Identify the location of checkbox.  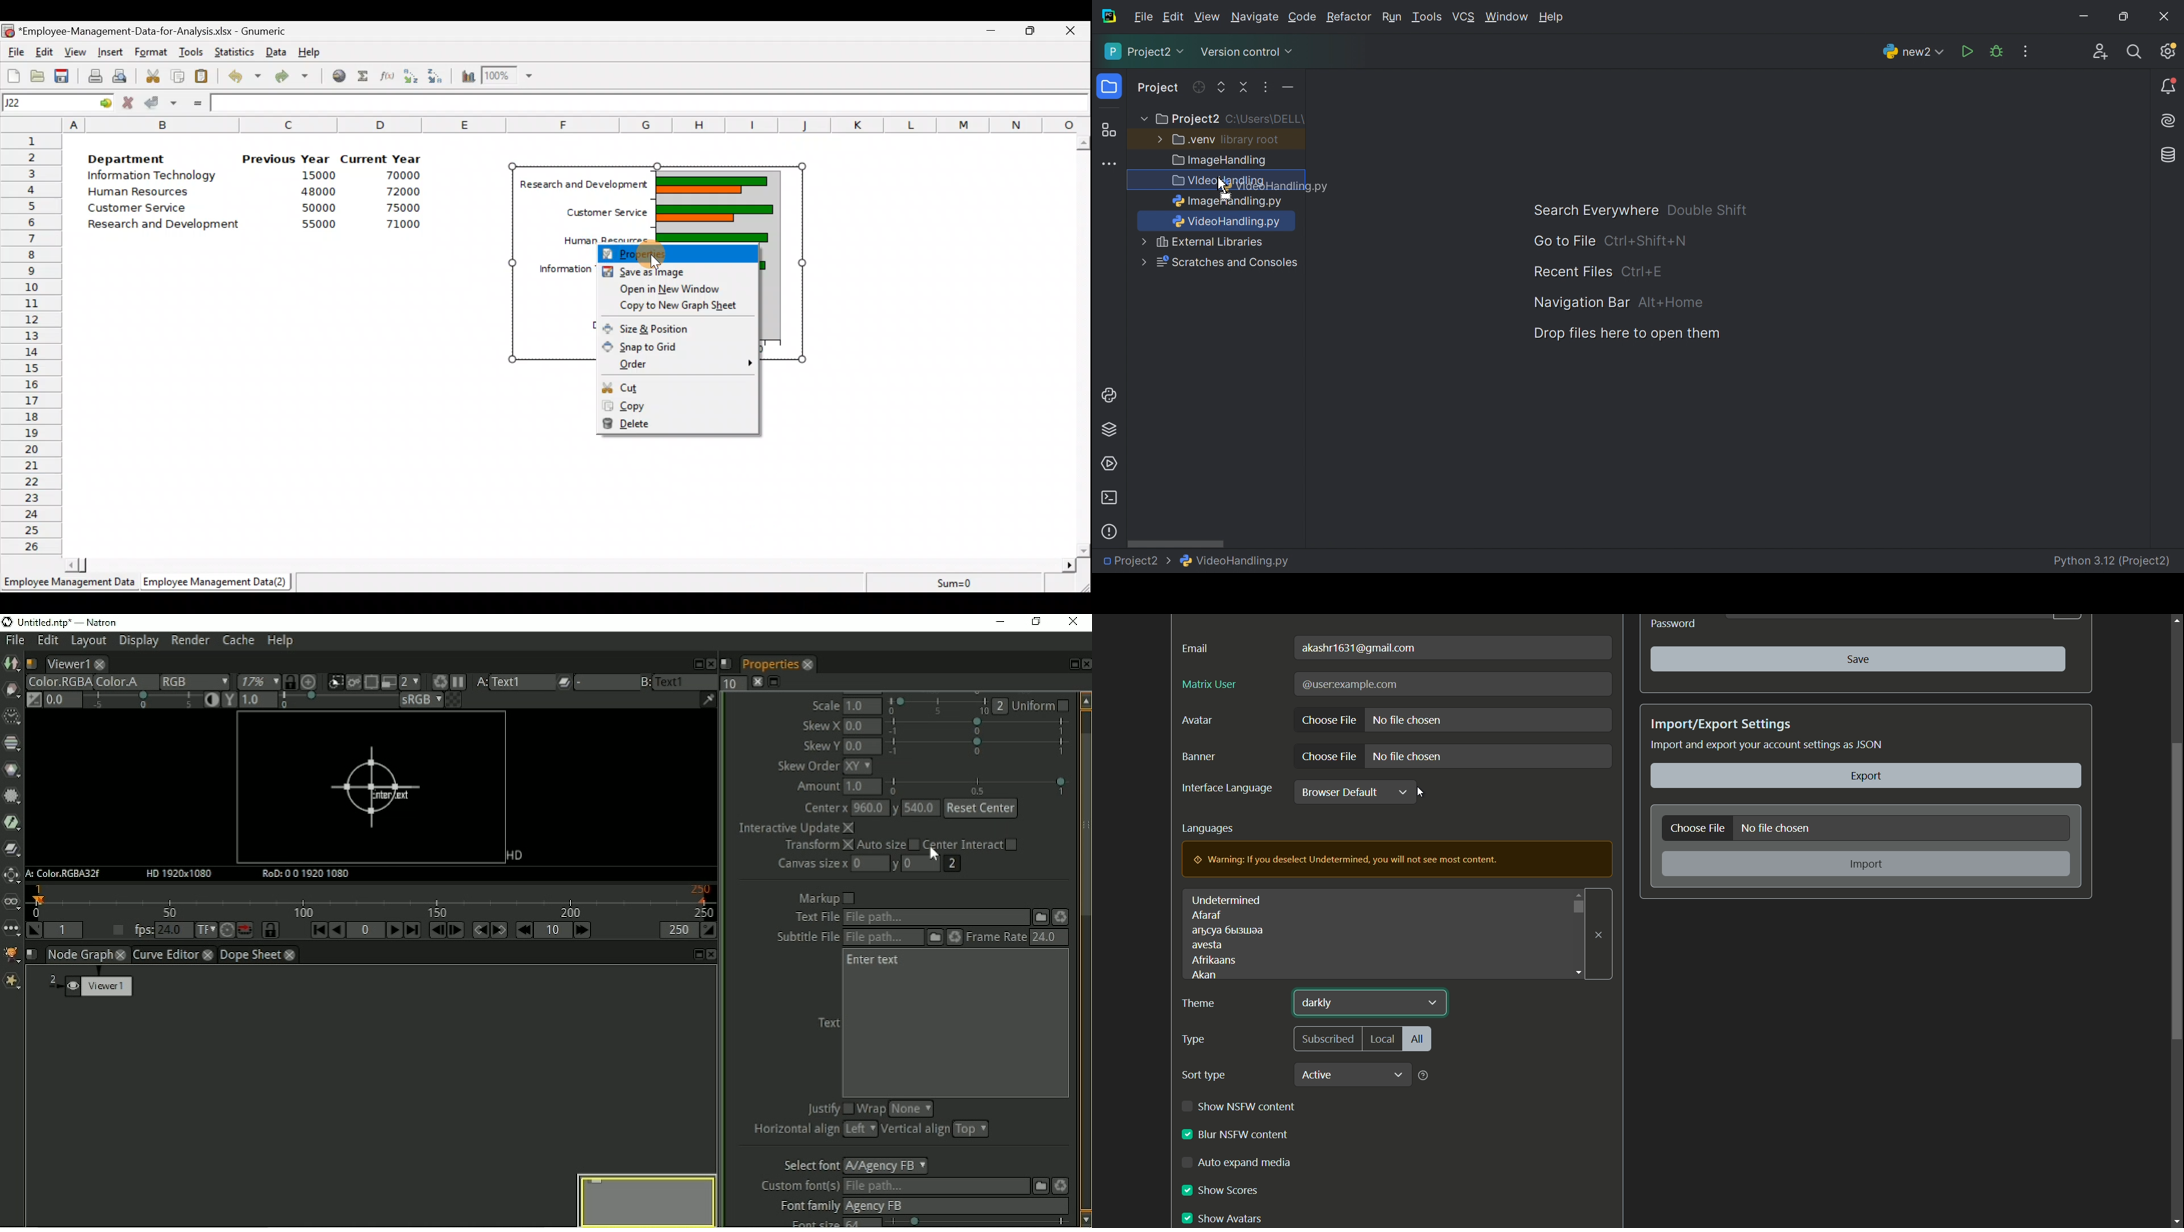
(1186, 1135).